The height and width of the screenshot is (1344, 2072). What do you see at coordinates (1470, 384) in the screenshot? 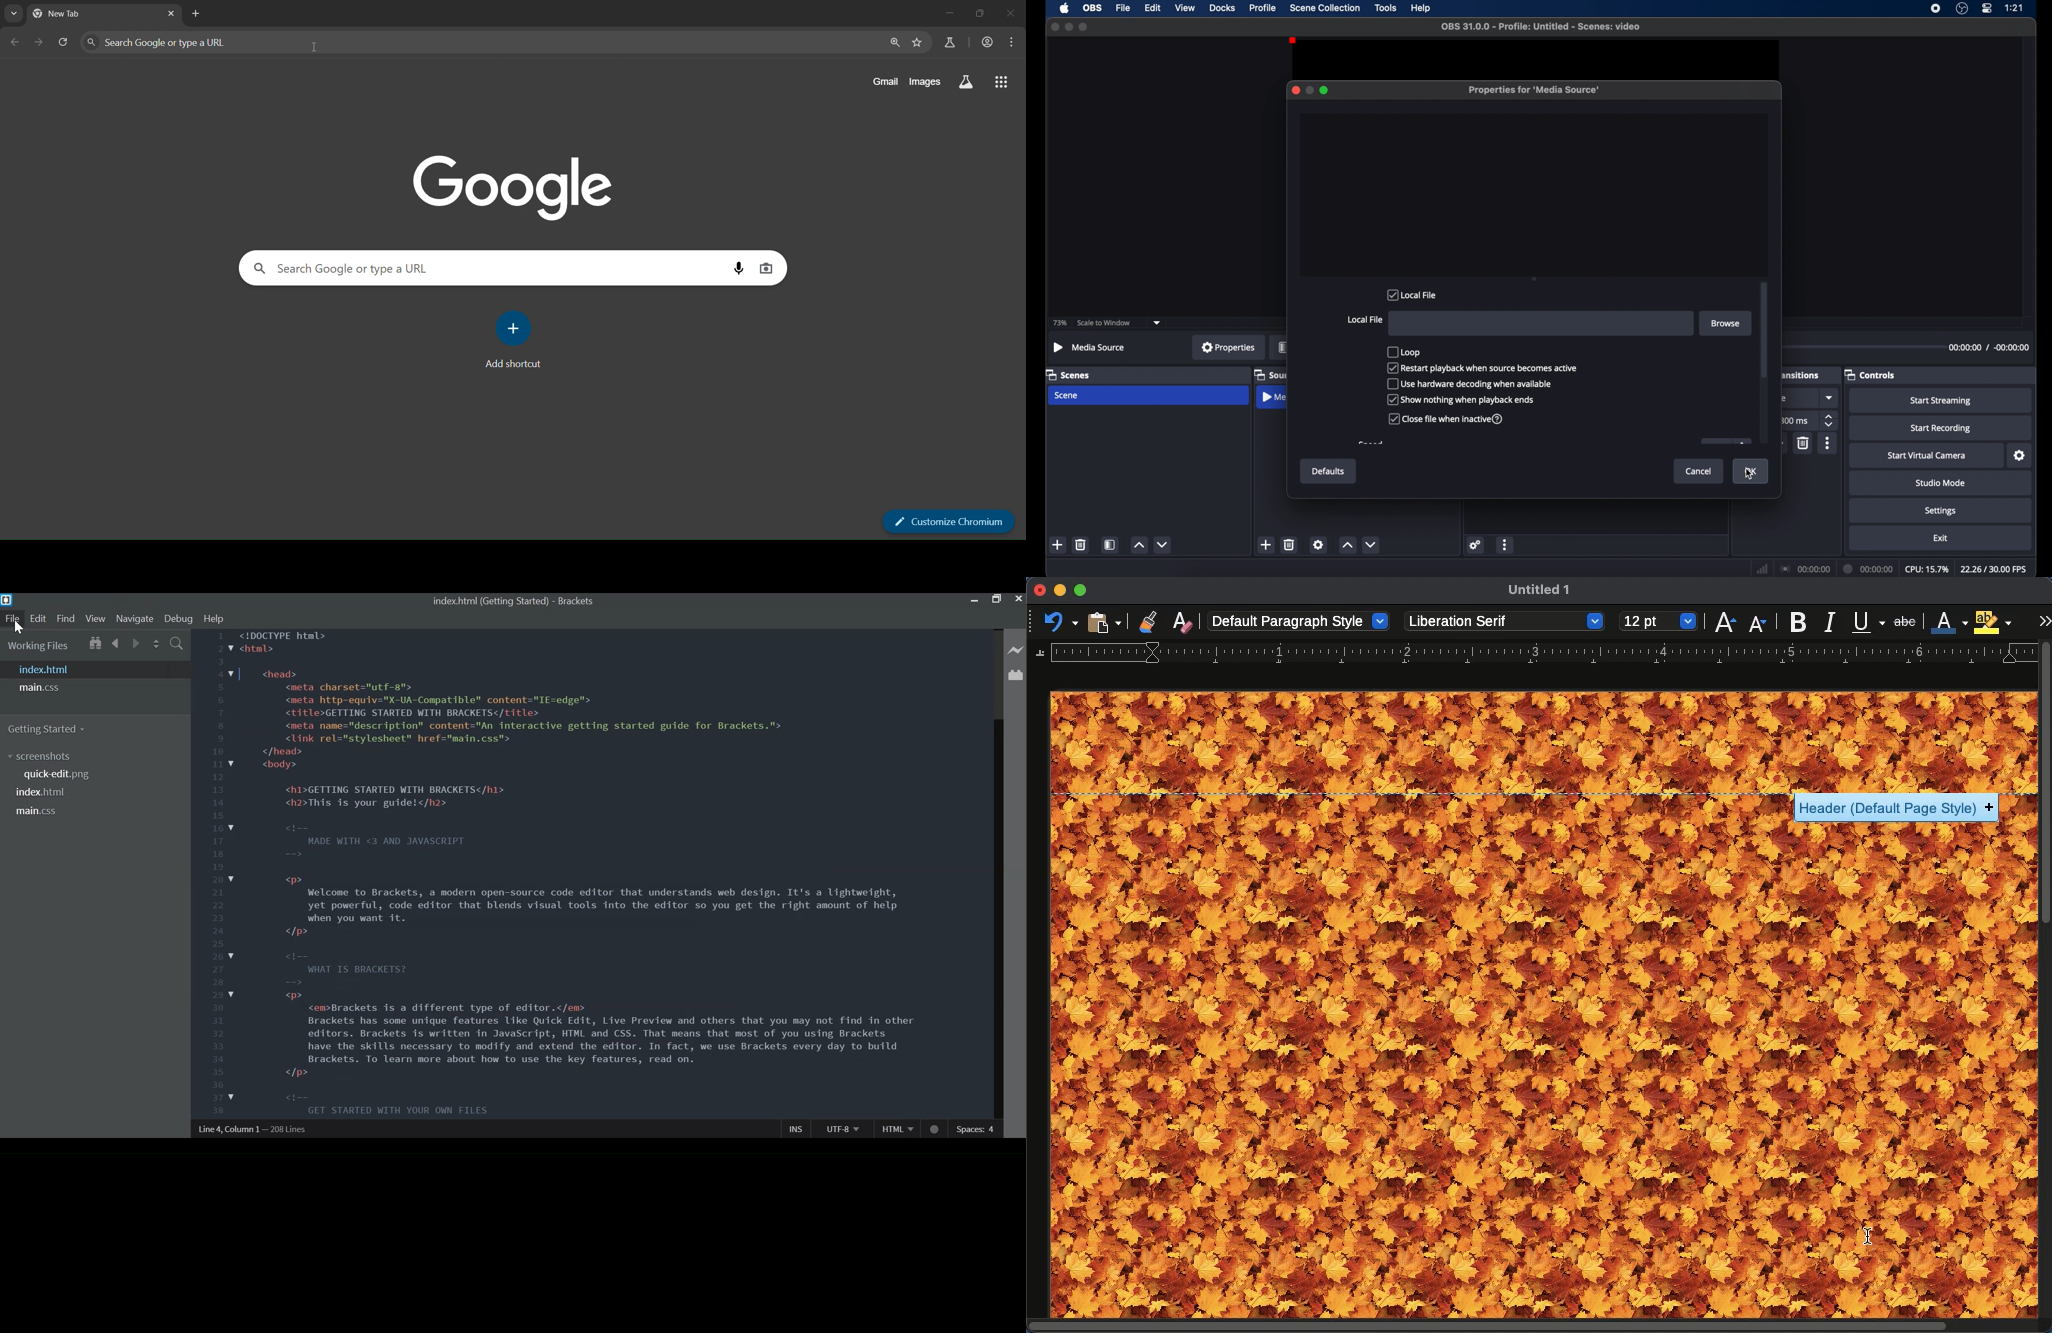
I see `use hardware decoding when available` at bounding box center [1470, 384].